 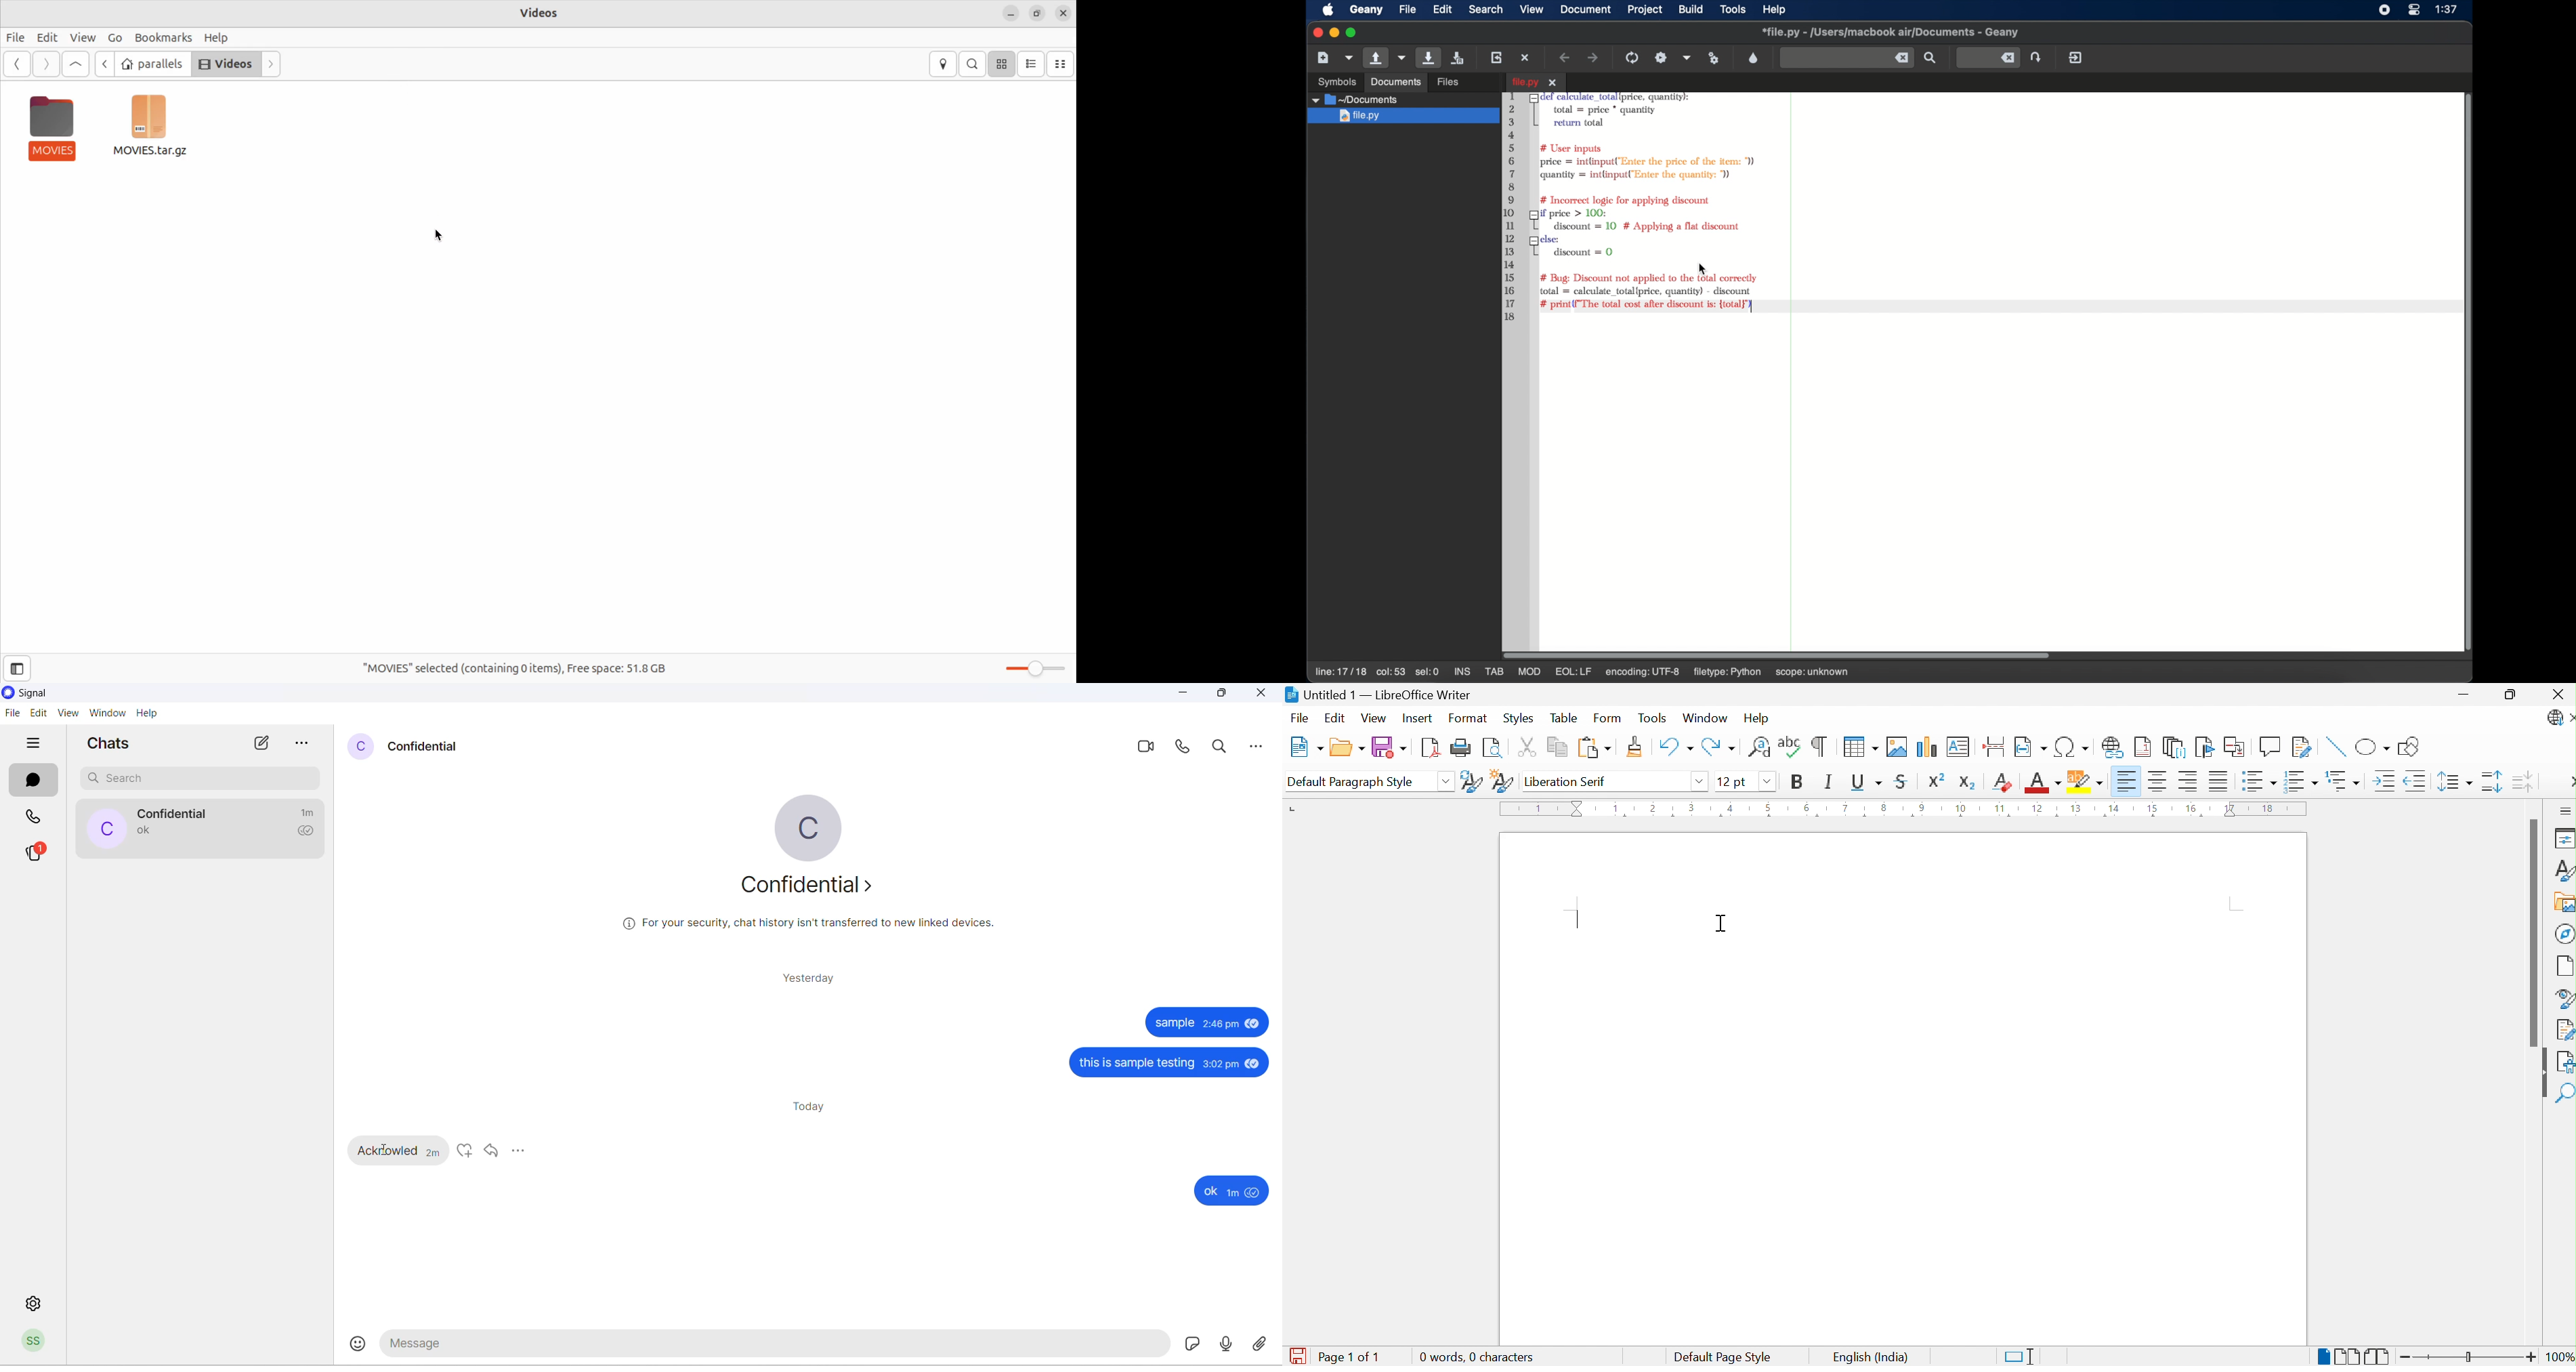 What do you see at coordinates (1486, 9) in the screenshot?
I see `search` at bounding box center [1486, 9].